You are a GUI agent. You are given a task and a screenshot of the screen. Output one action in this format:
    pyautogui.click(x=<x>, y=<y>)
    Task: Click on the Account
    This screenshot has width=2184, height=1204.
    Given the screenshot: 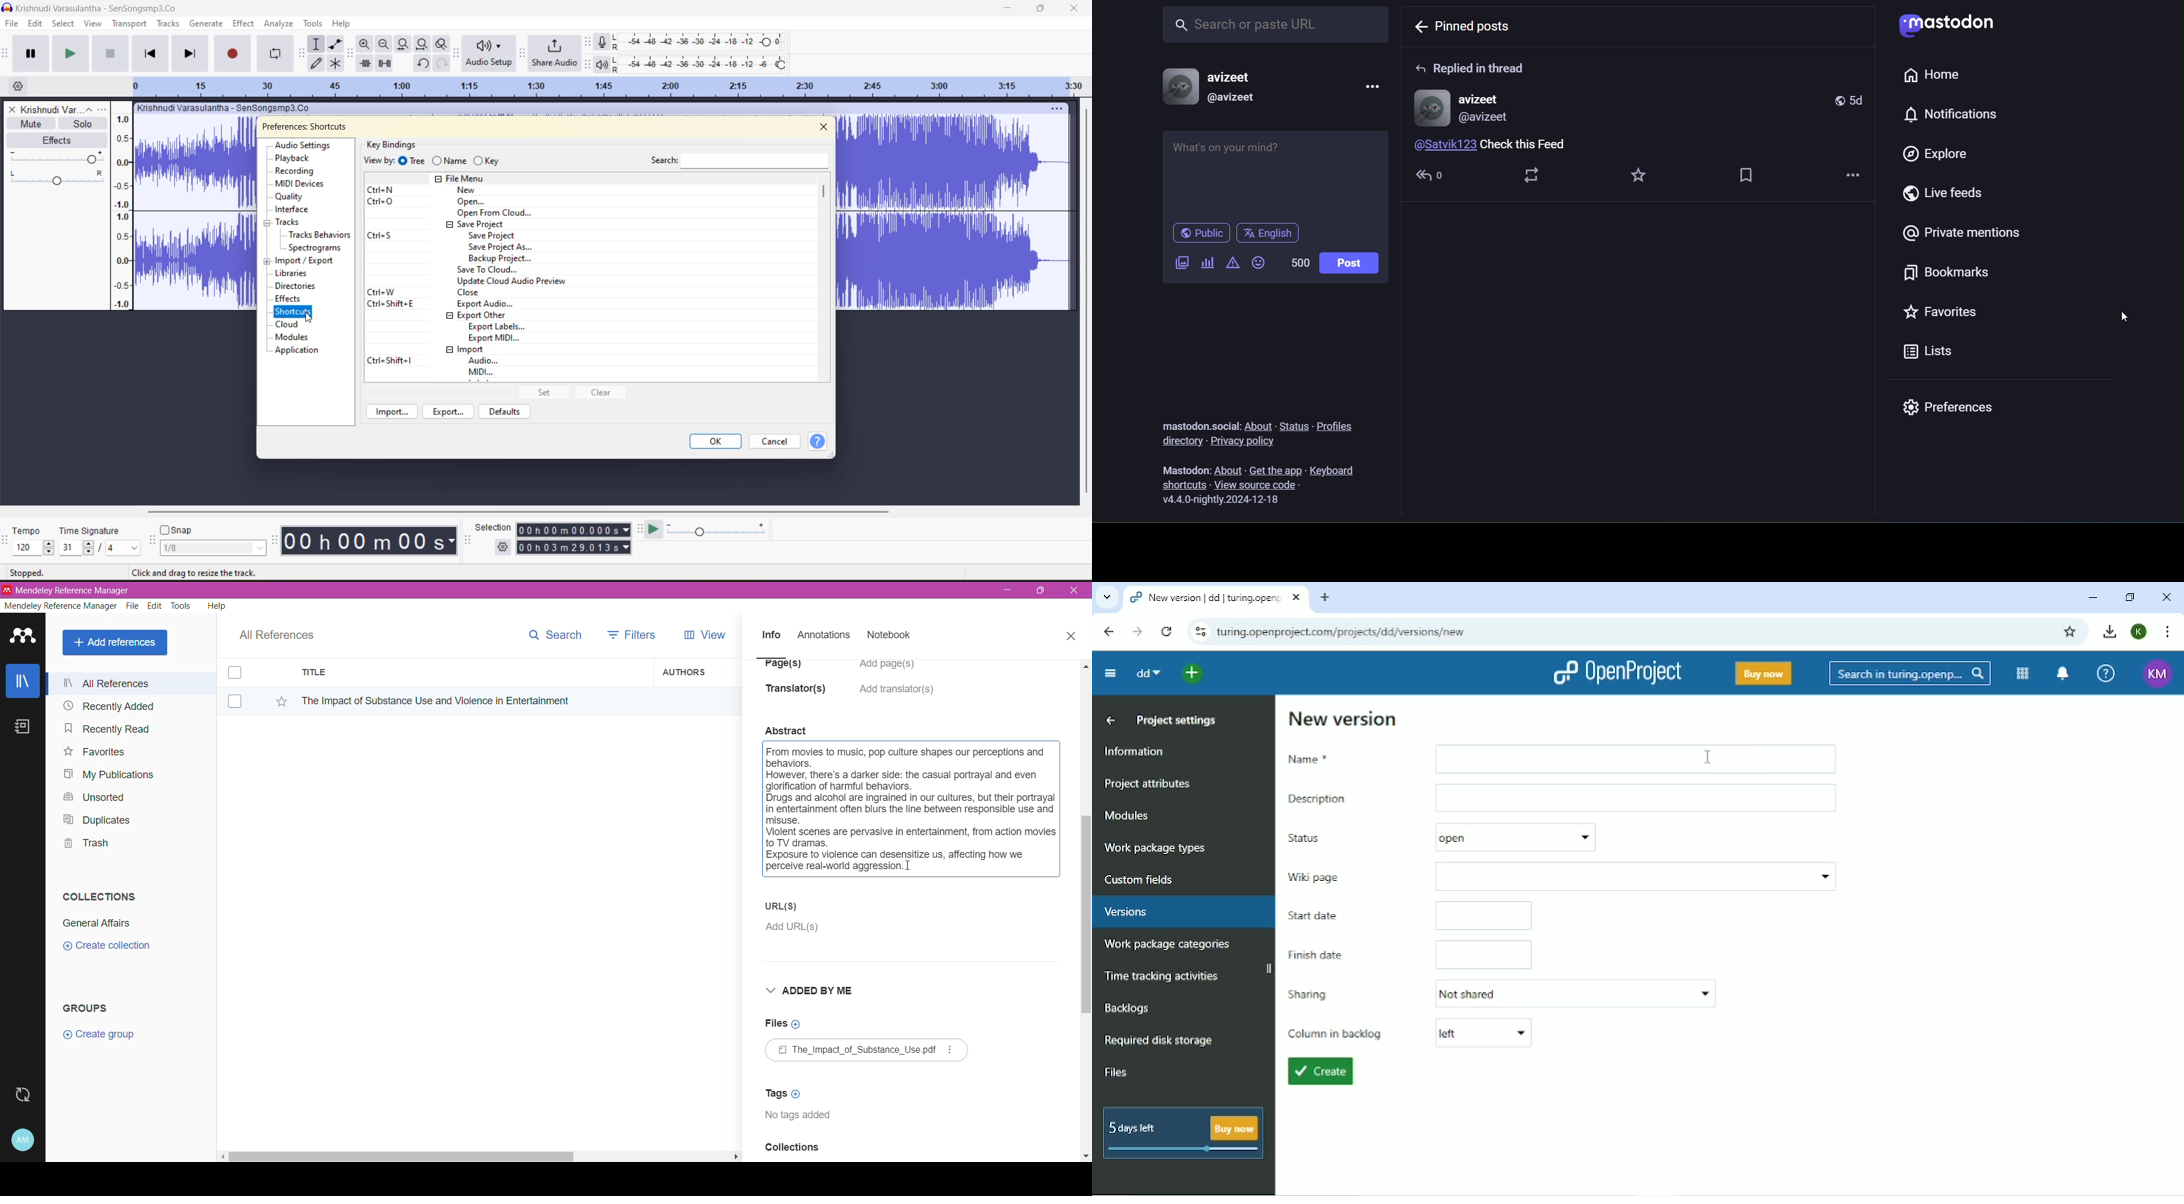 What is the action you would take?
    pyautogui.click(x=2140, y=631)
    